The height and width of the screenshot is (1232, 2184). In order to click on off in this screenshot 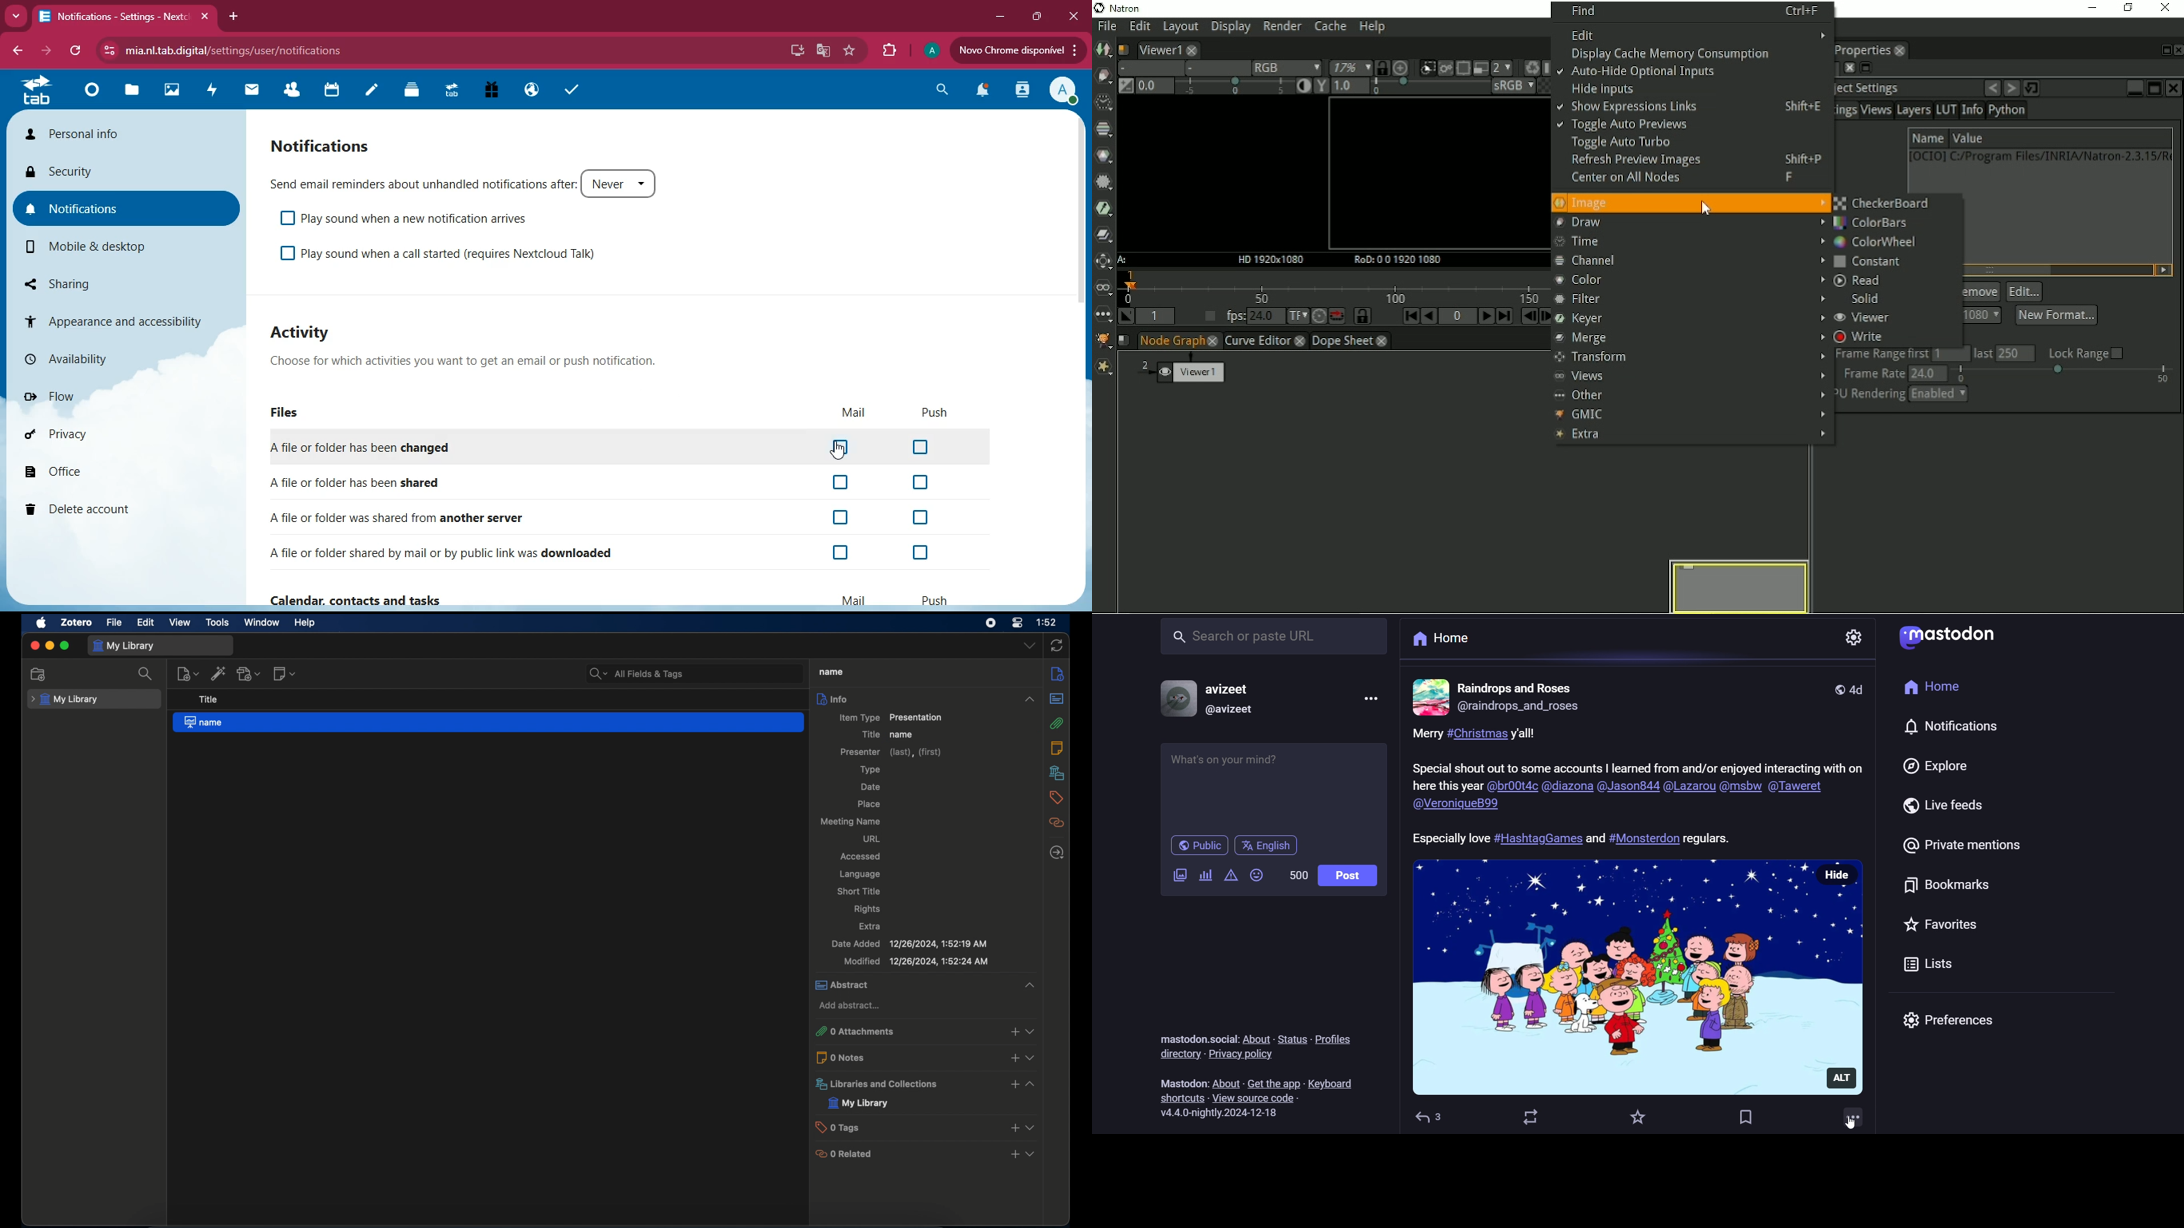, I will do `click(921, 448)`.